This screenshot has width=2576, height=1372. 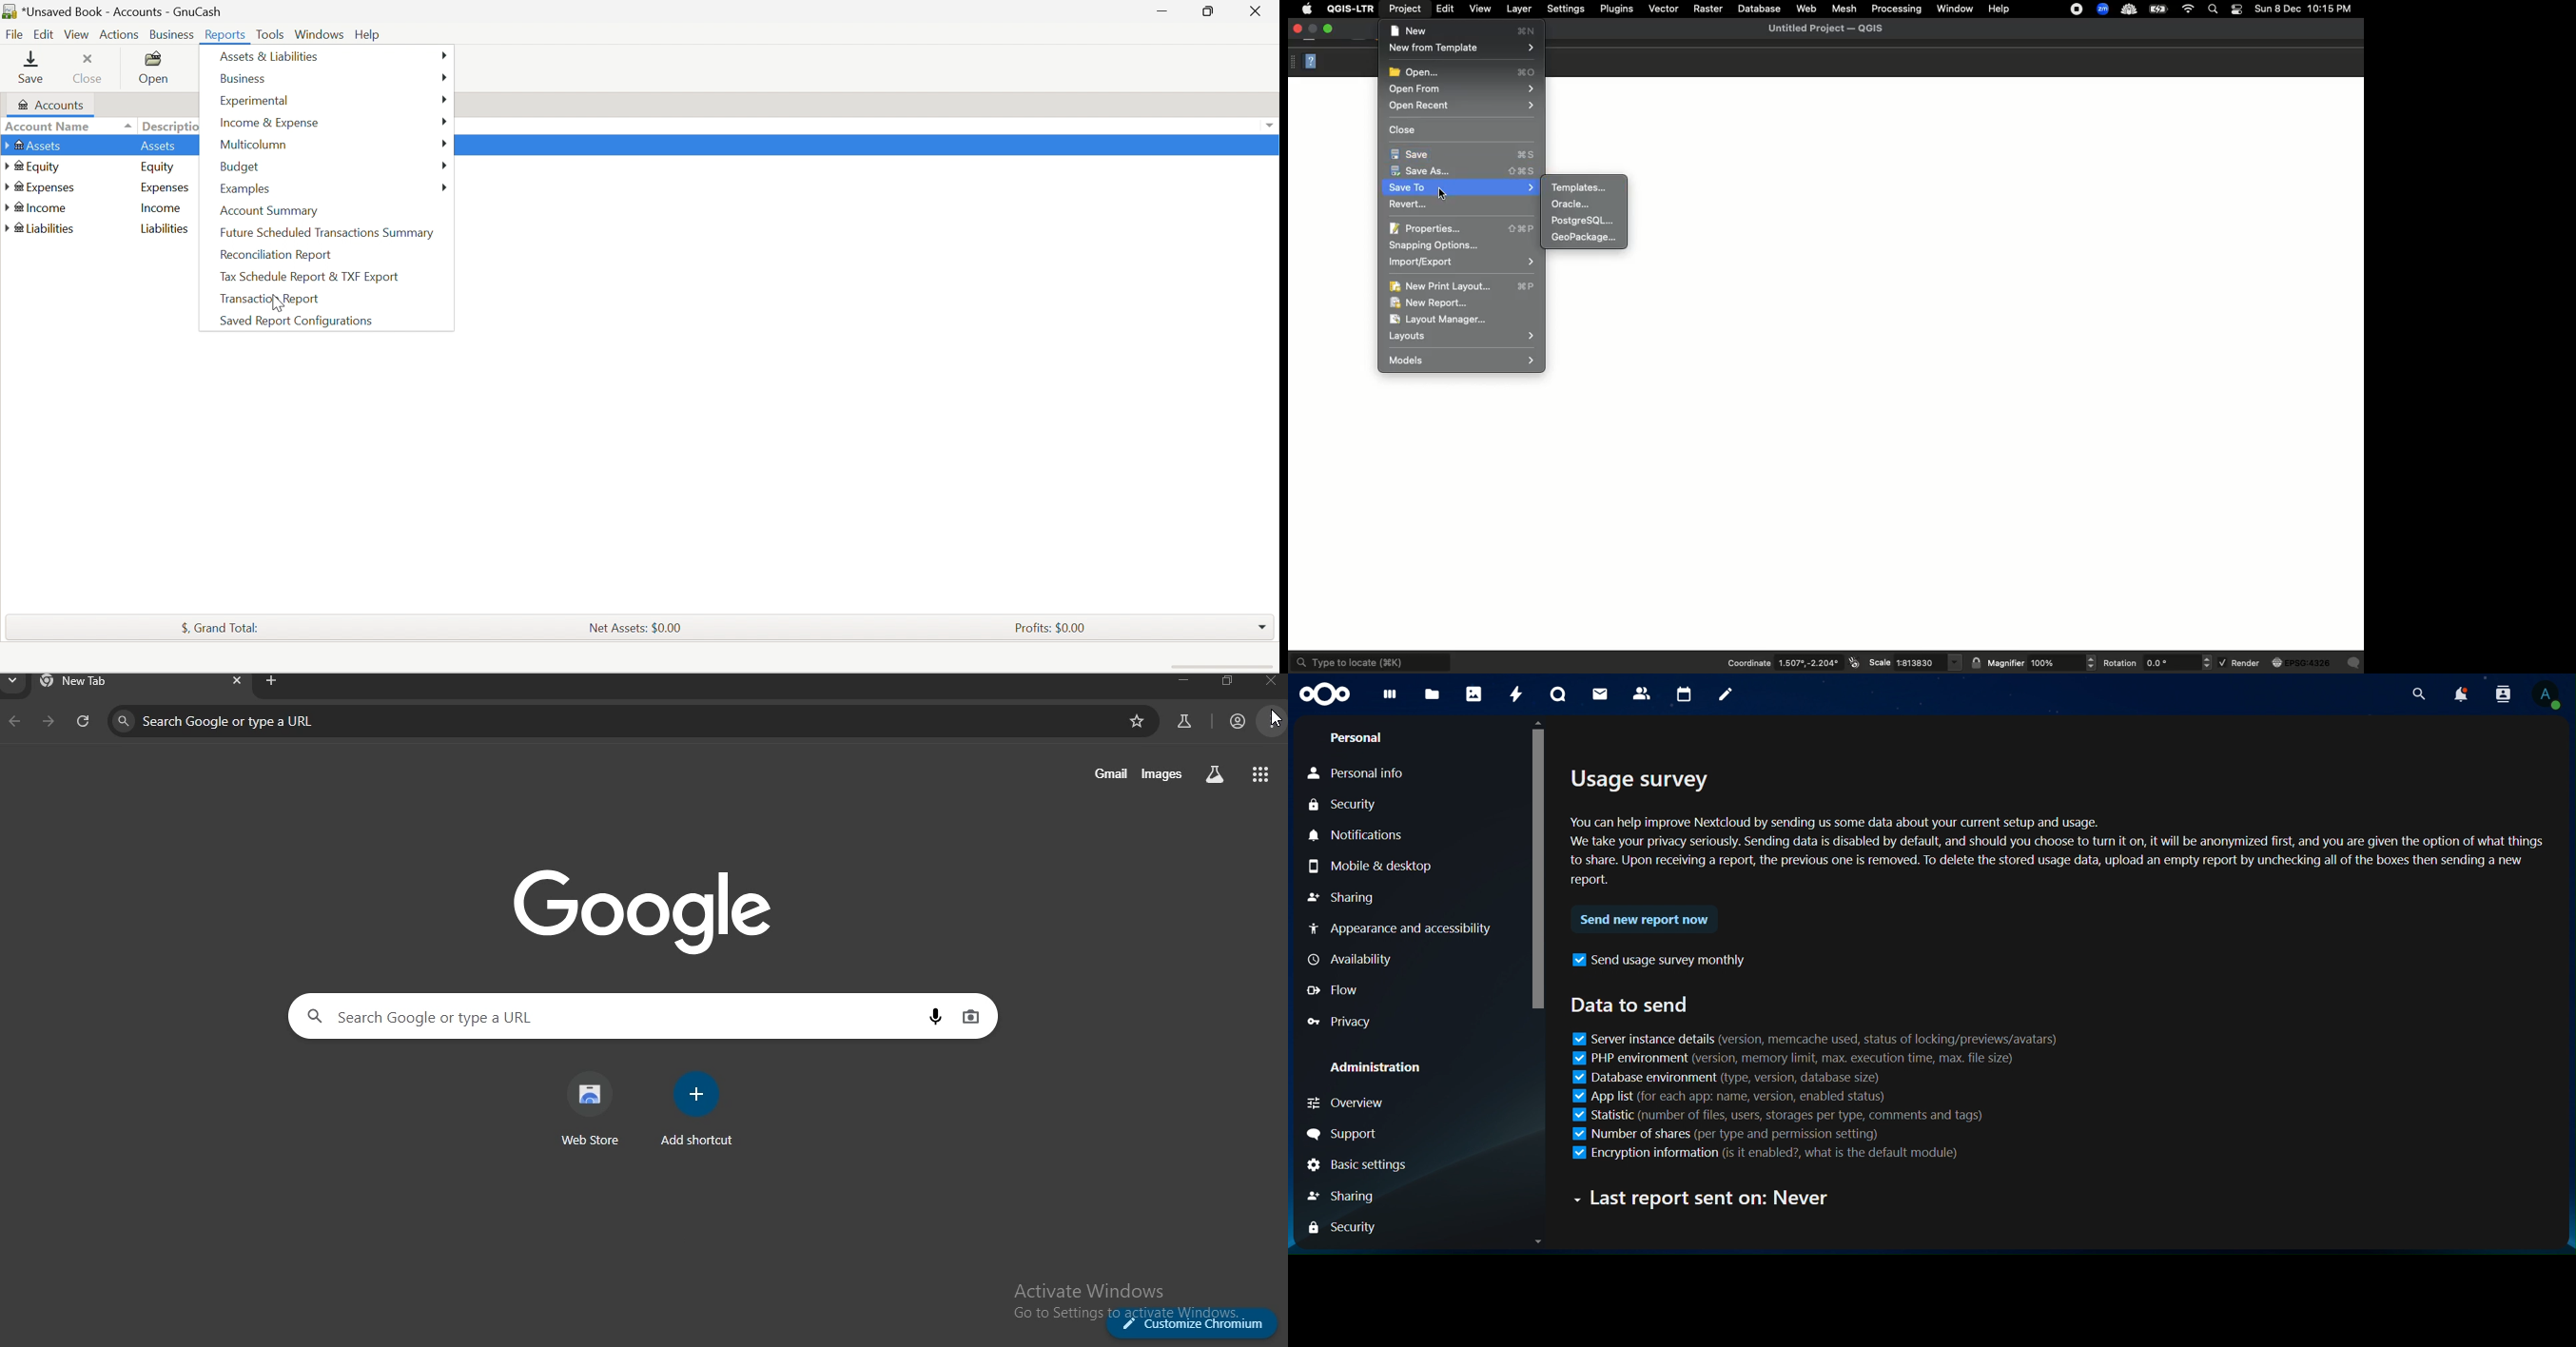 What do you see at coordinates (253, 102) in the screenshot?
I see `Experimental` at bounding box center [253, 102].